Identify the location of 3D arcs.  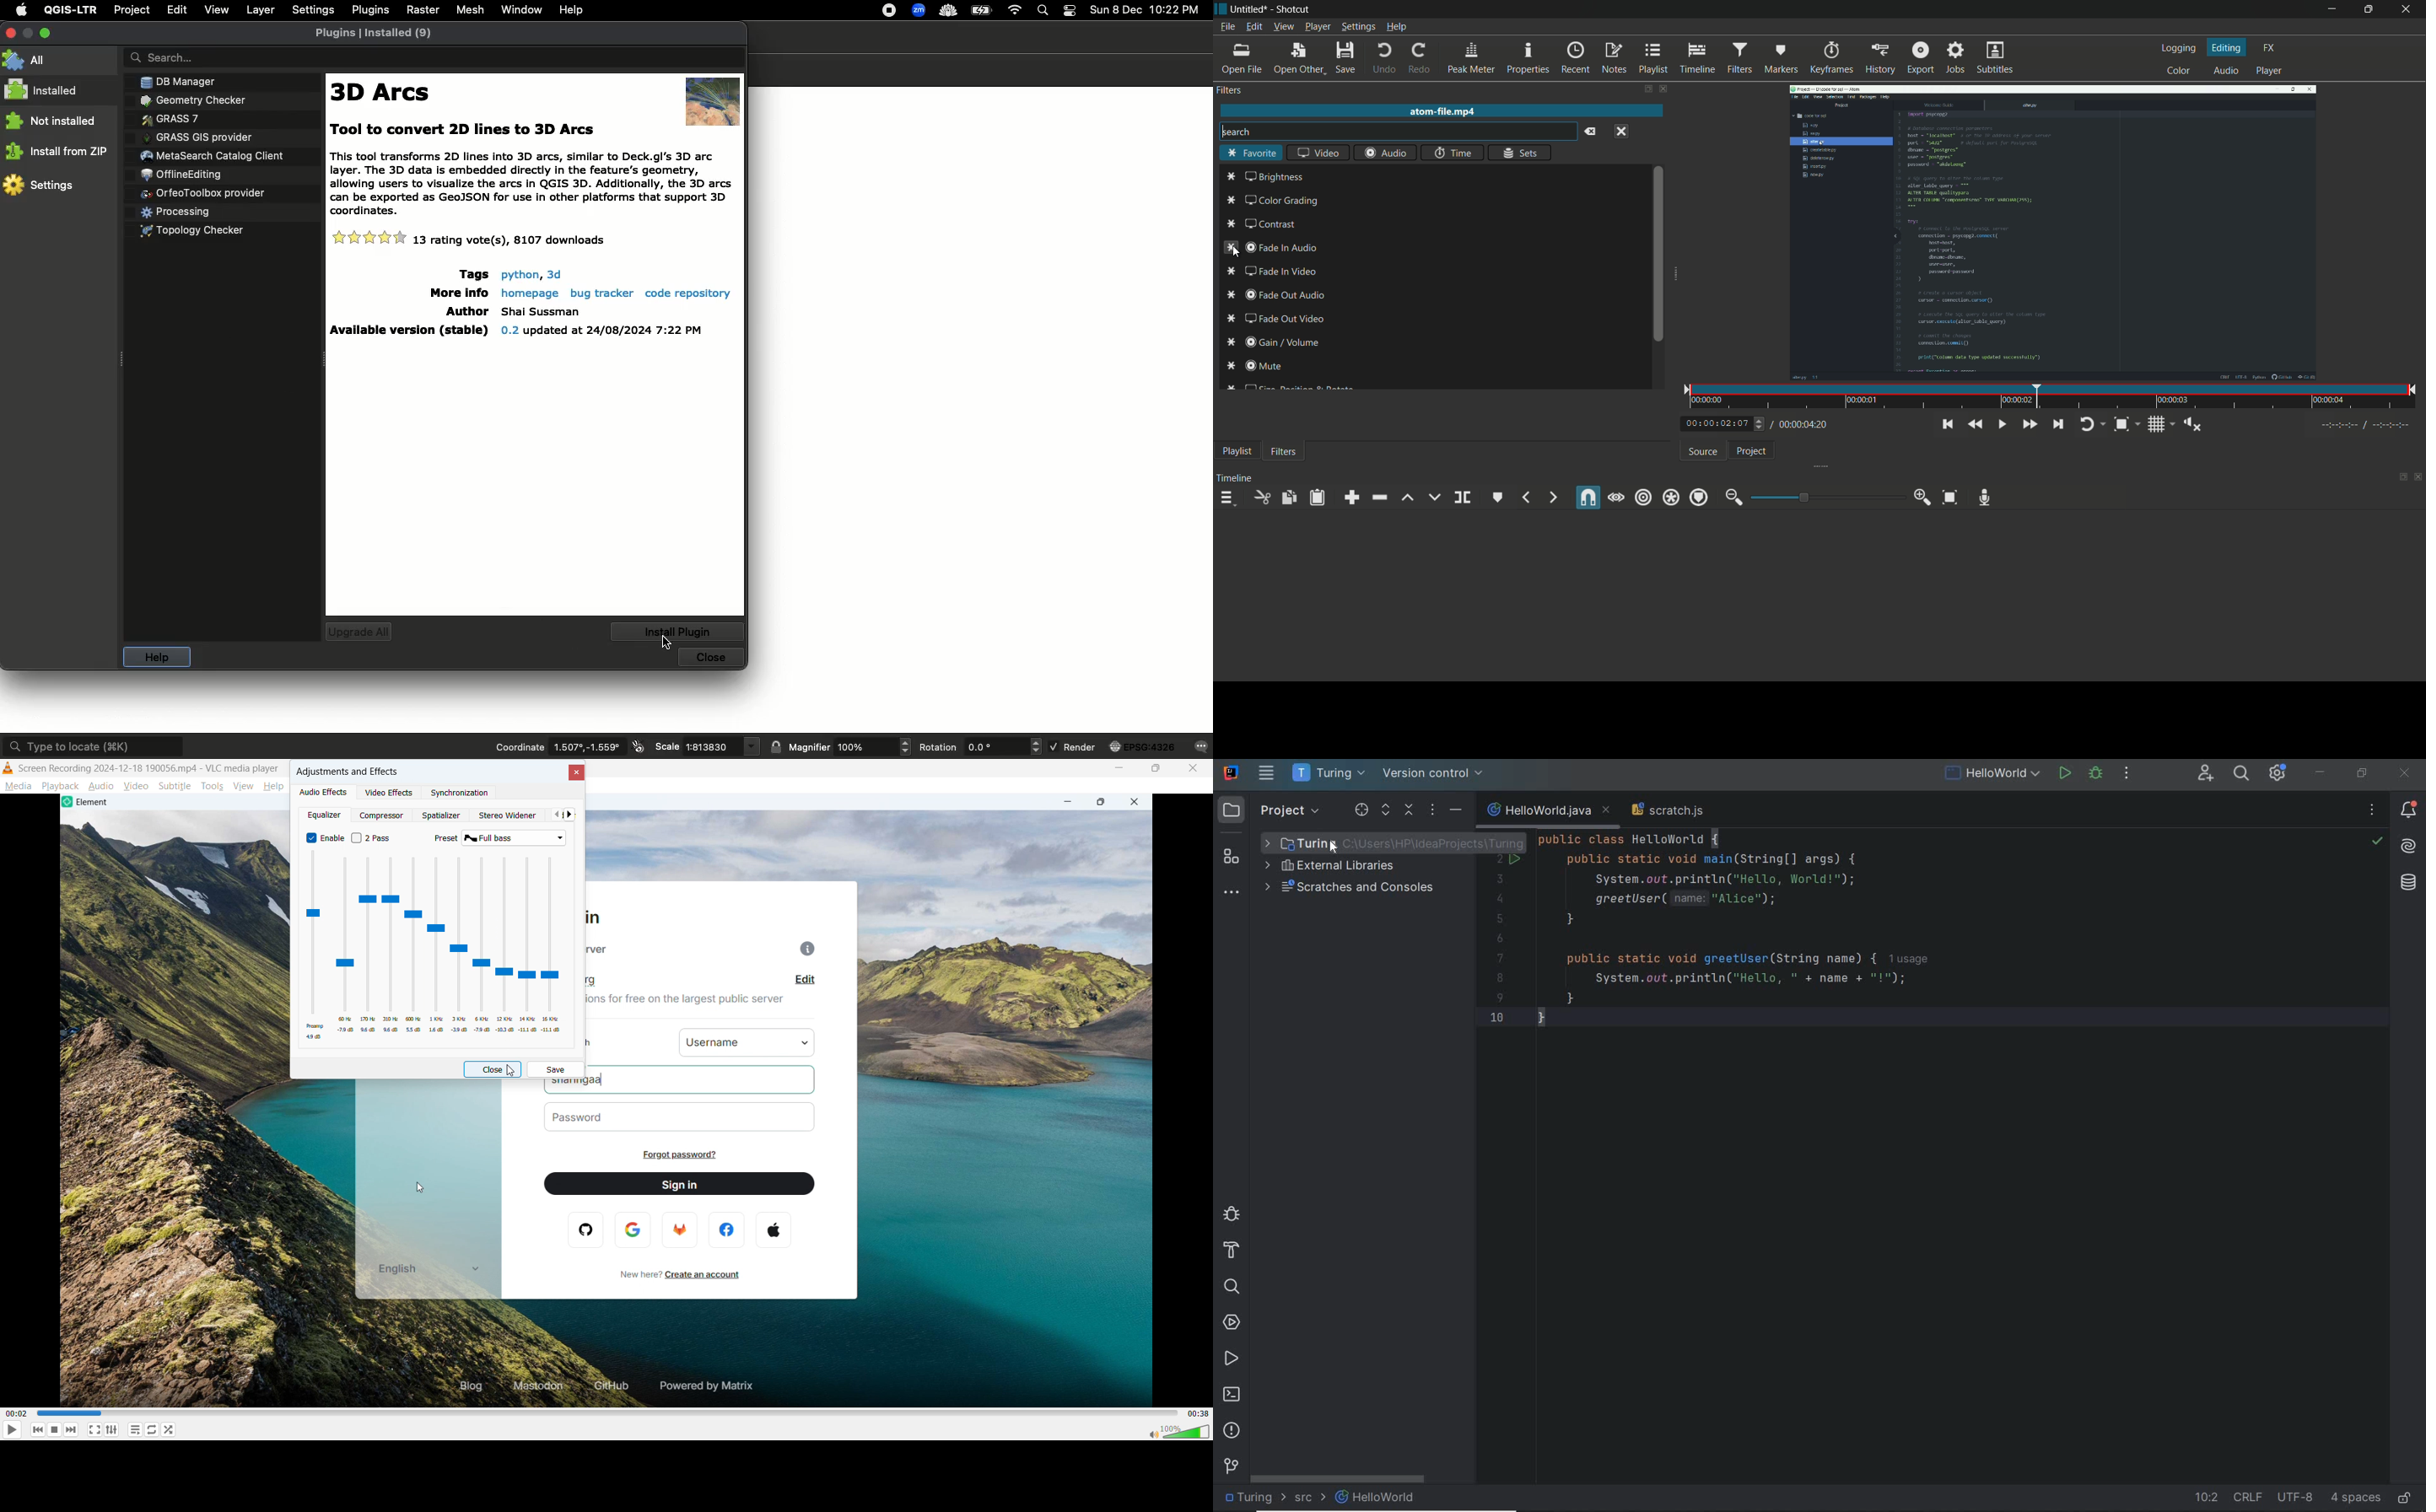
(385, 94).